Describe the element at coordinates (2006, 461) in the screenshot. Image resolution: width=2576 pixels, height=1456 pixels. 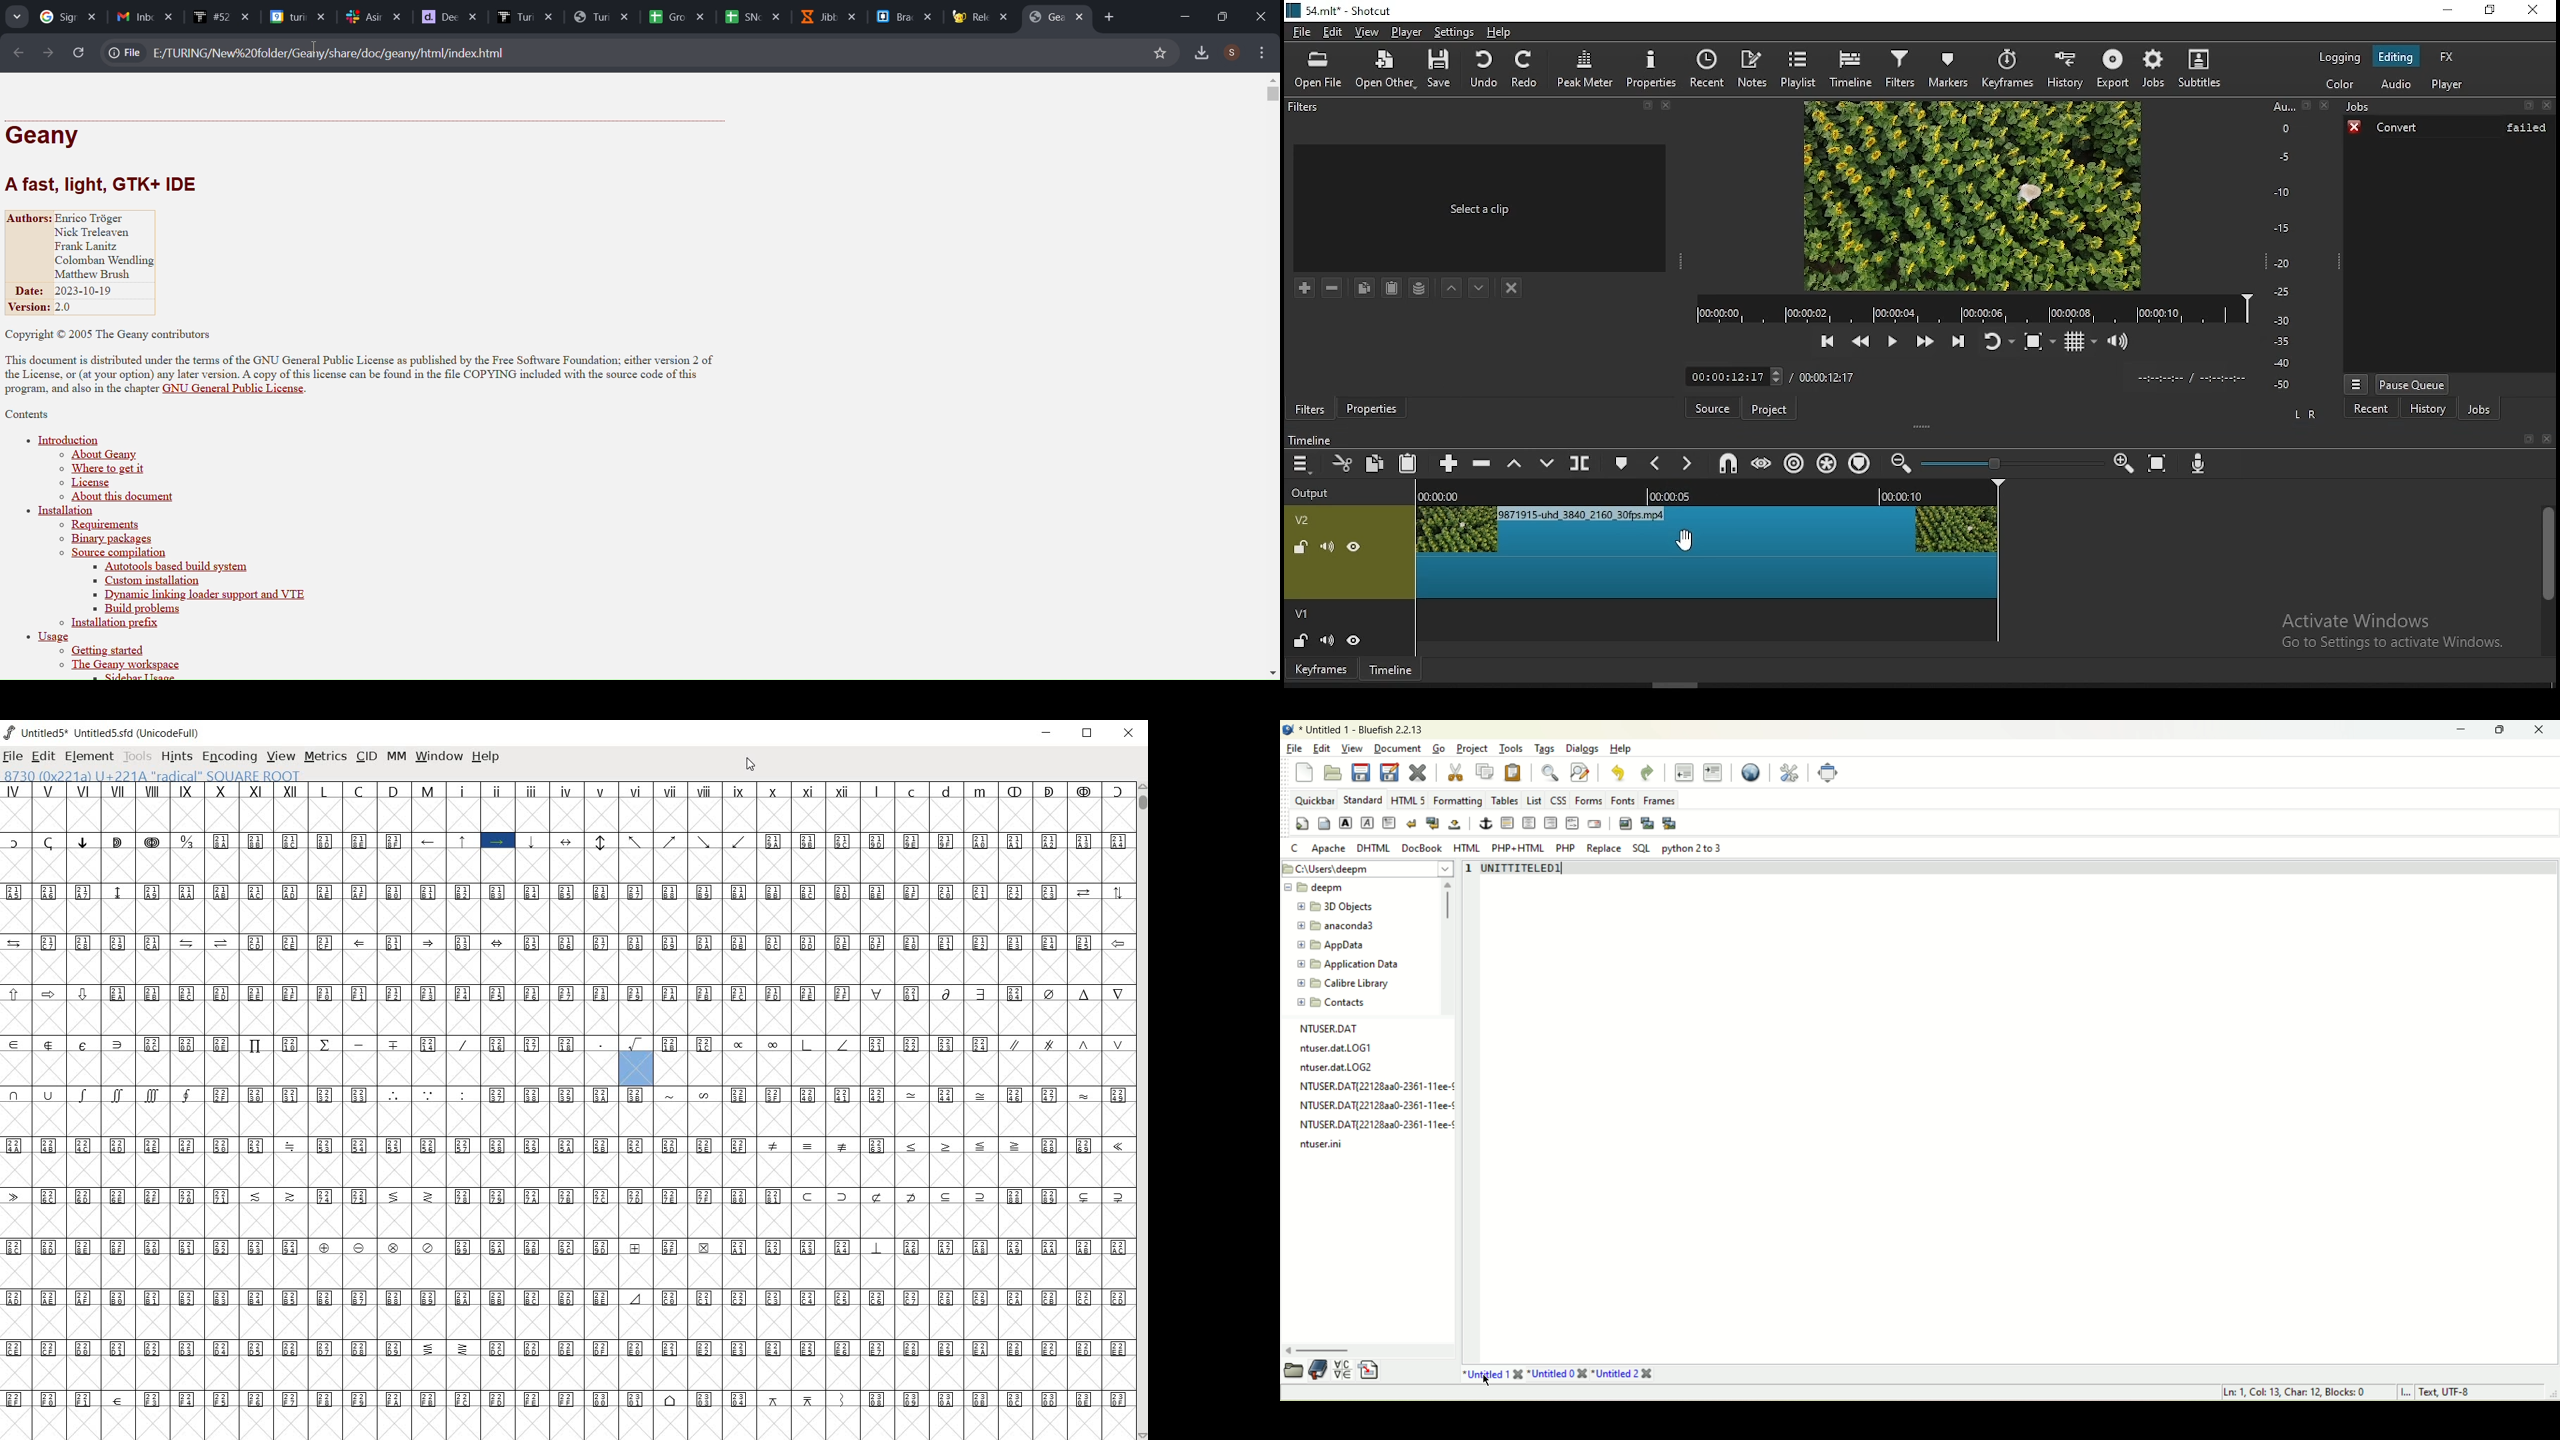
I see `zoom in or zoom out ` at that location.